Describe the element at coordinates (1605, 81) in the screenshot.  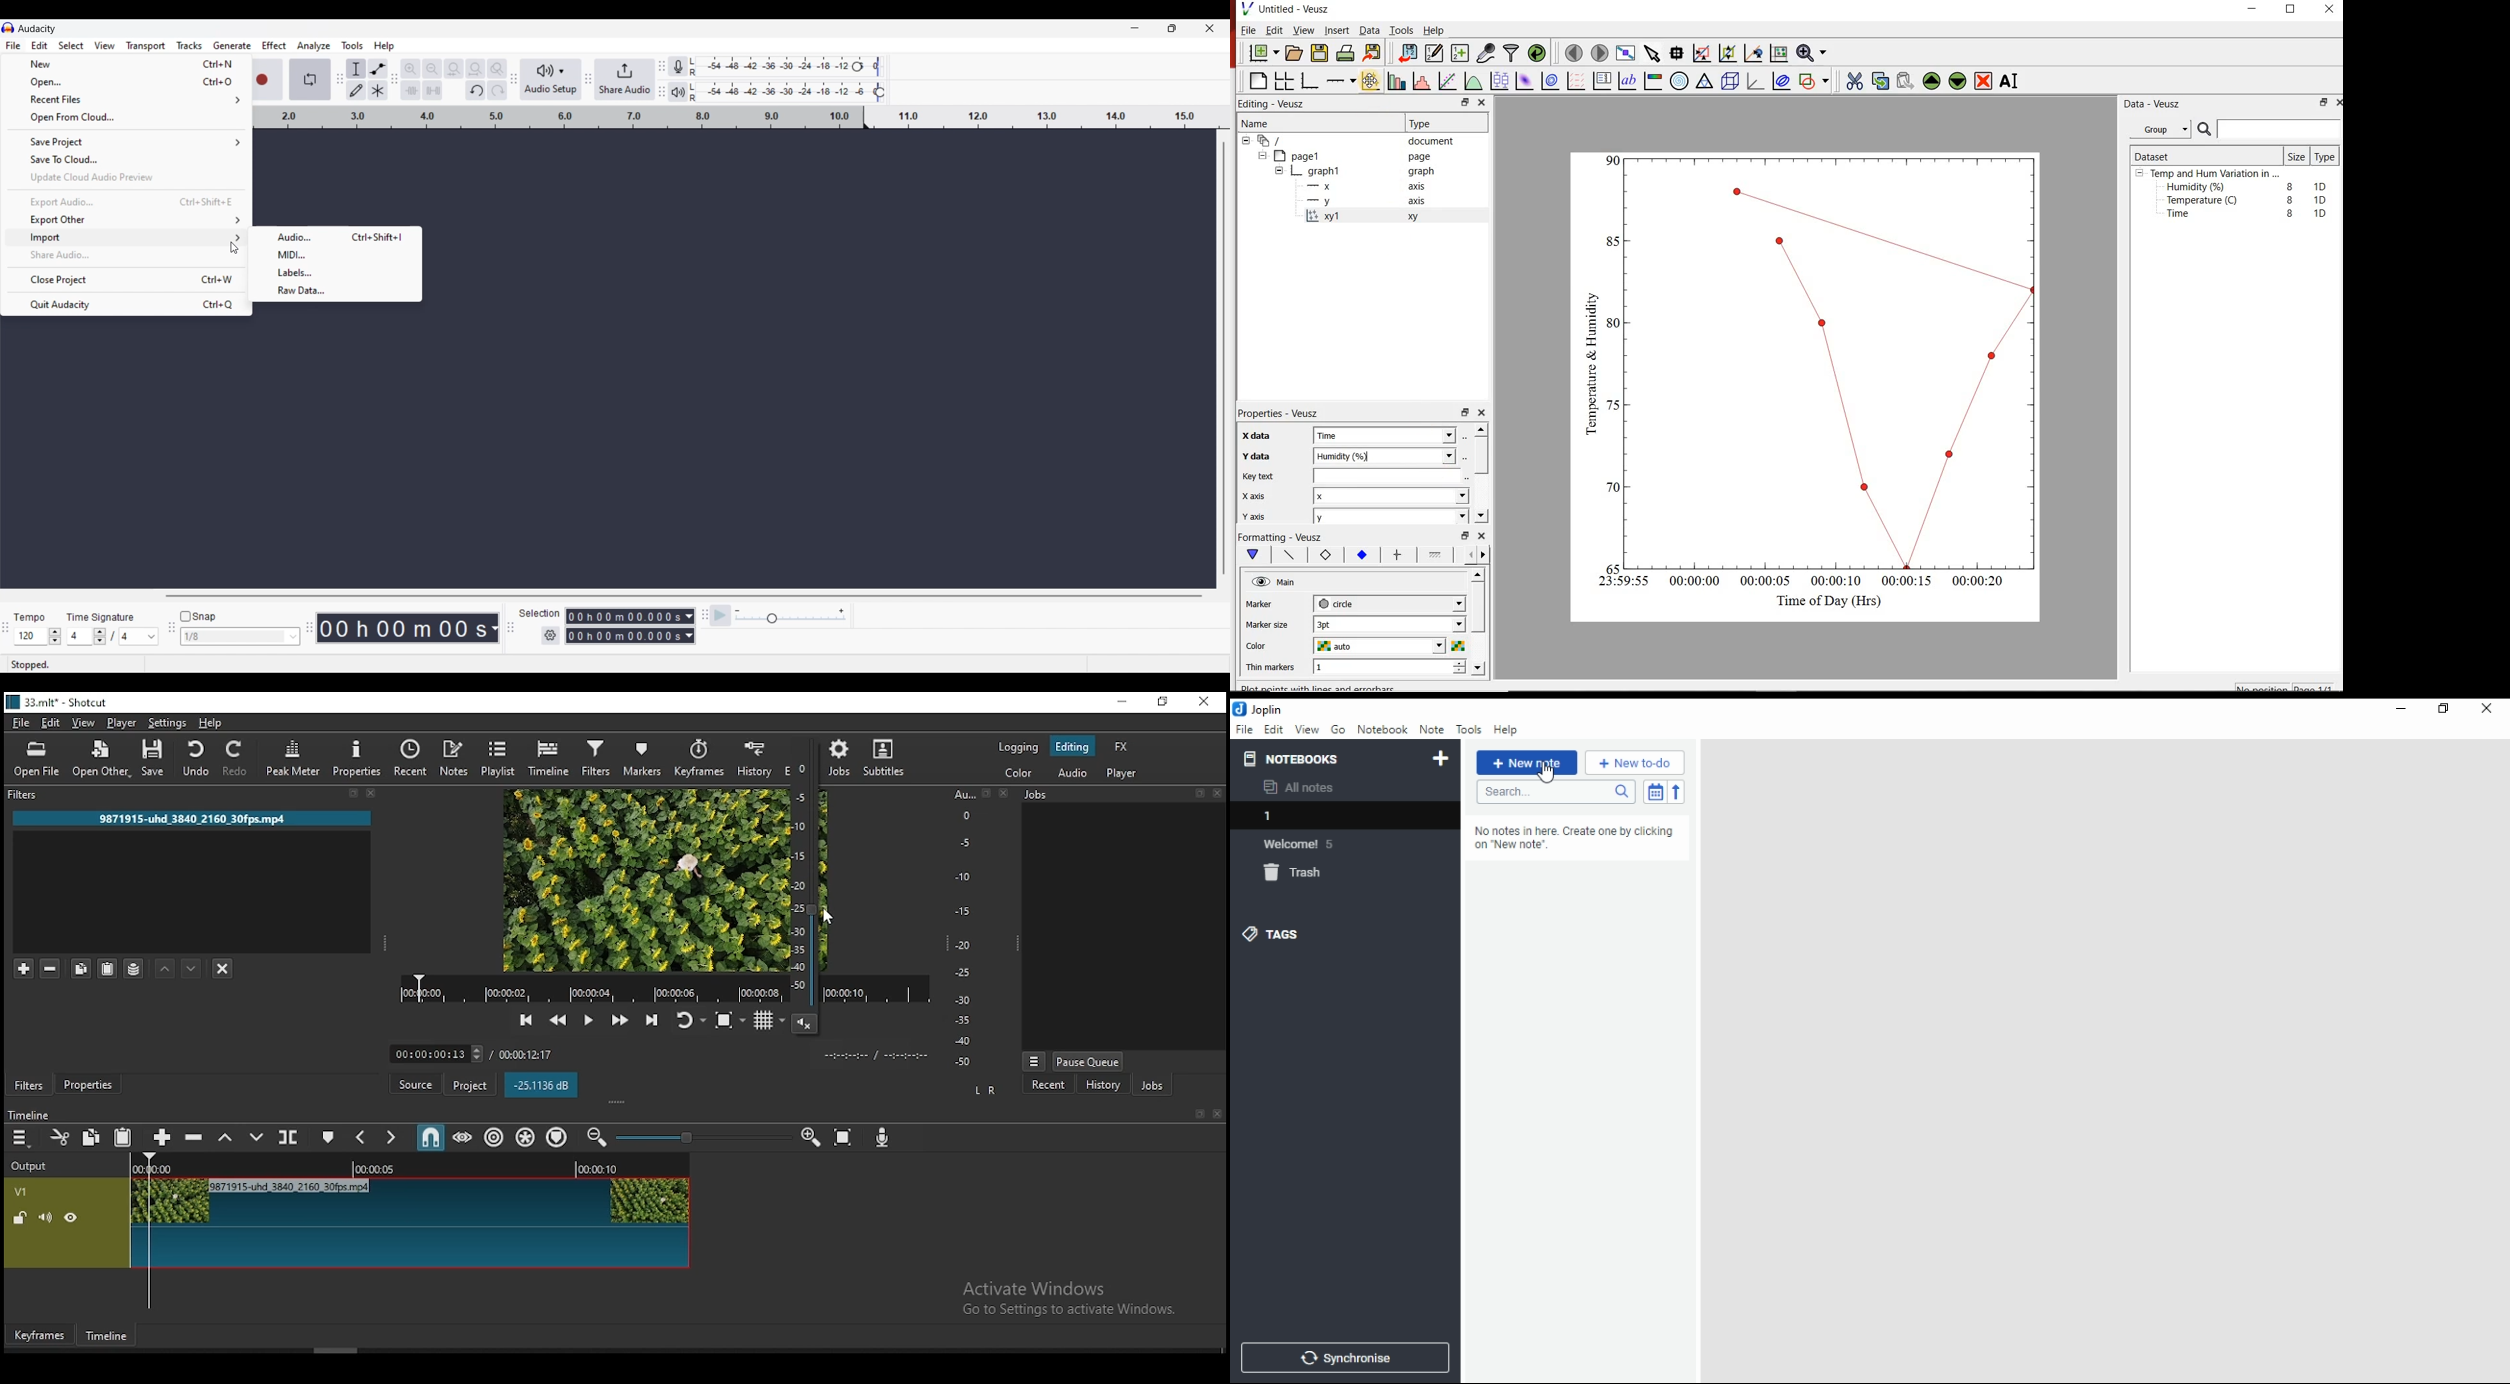
I see `plot key` at that location.